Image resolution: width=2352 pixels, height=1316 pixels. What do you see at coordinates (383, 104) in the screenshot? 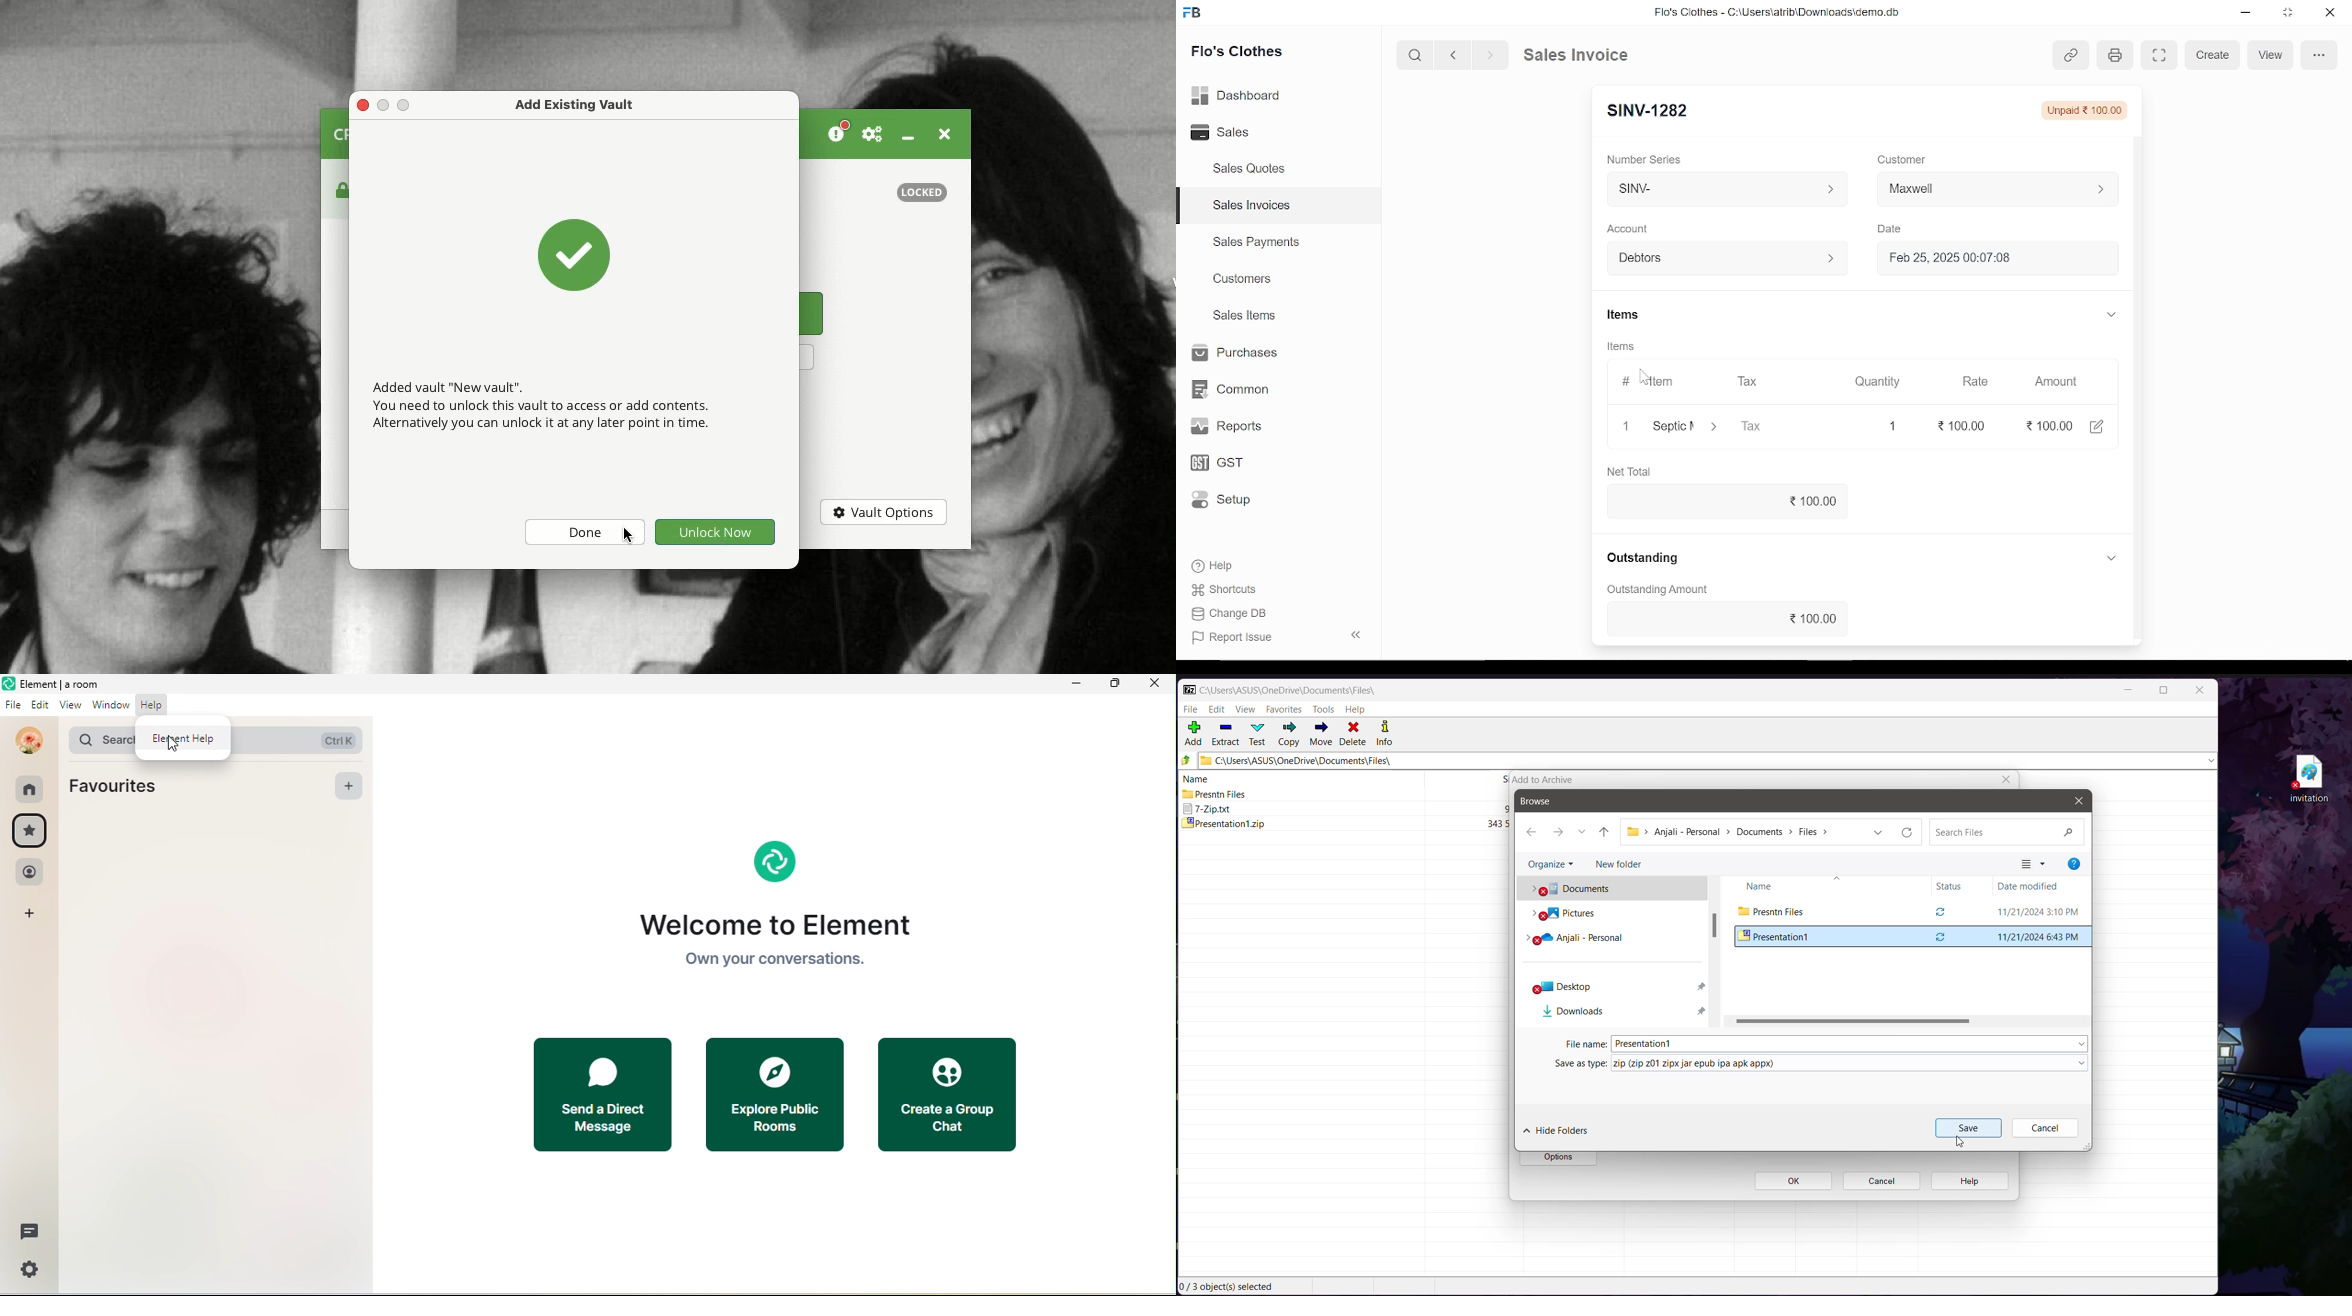
I see `maximize` at bounding box center [383, 104].